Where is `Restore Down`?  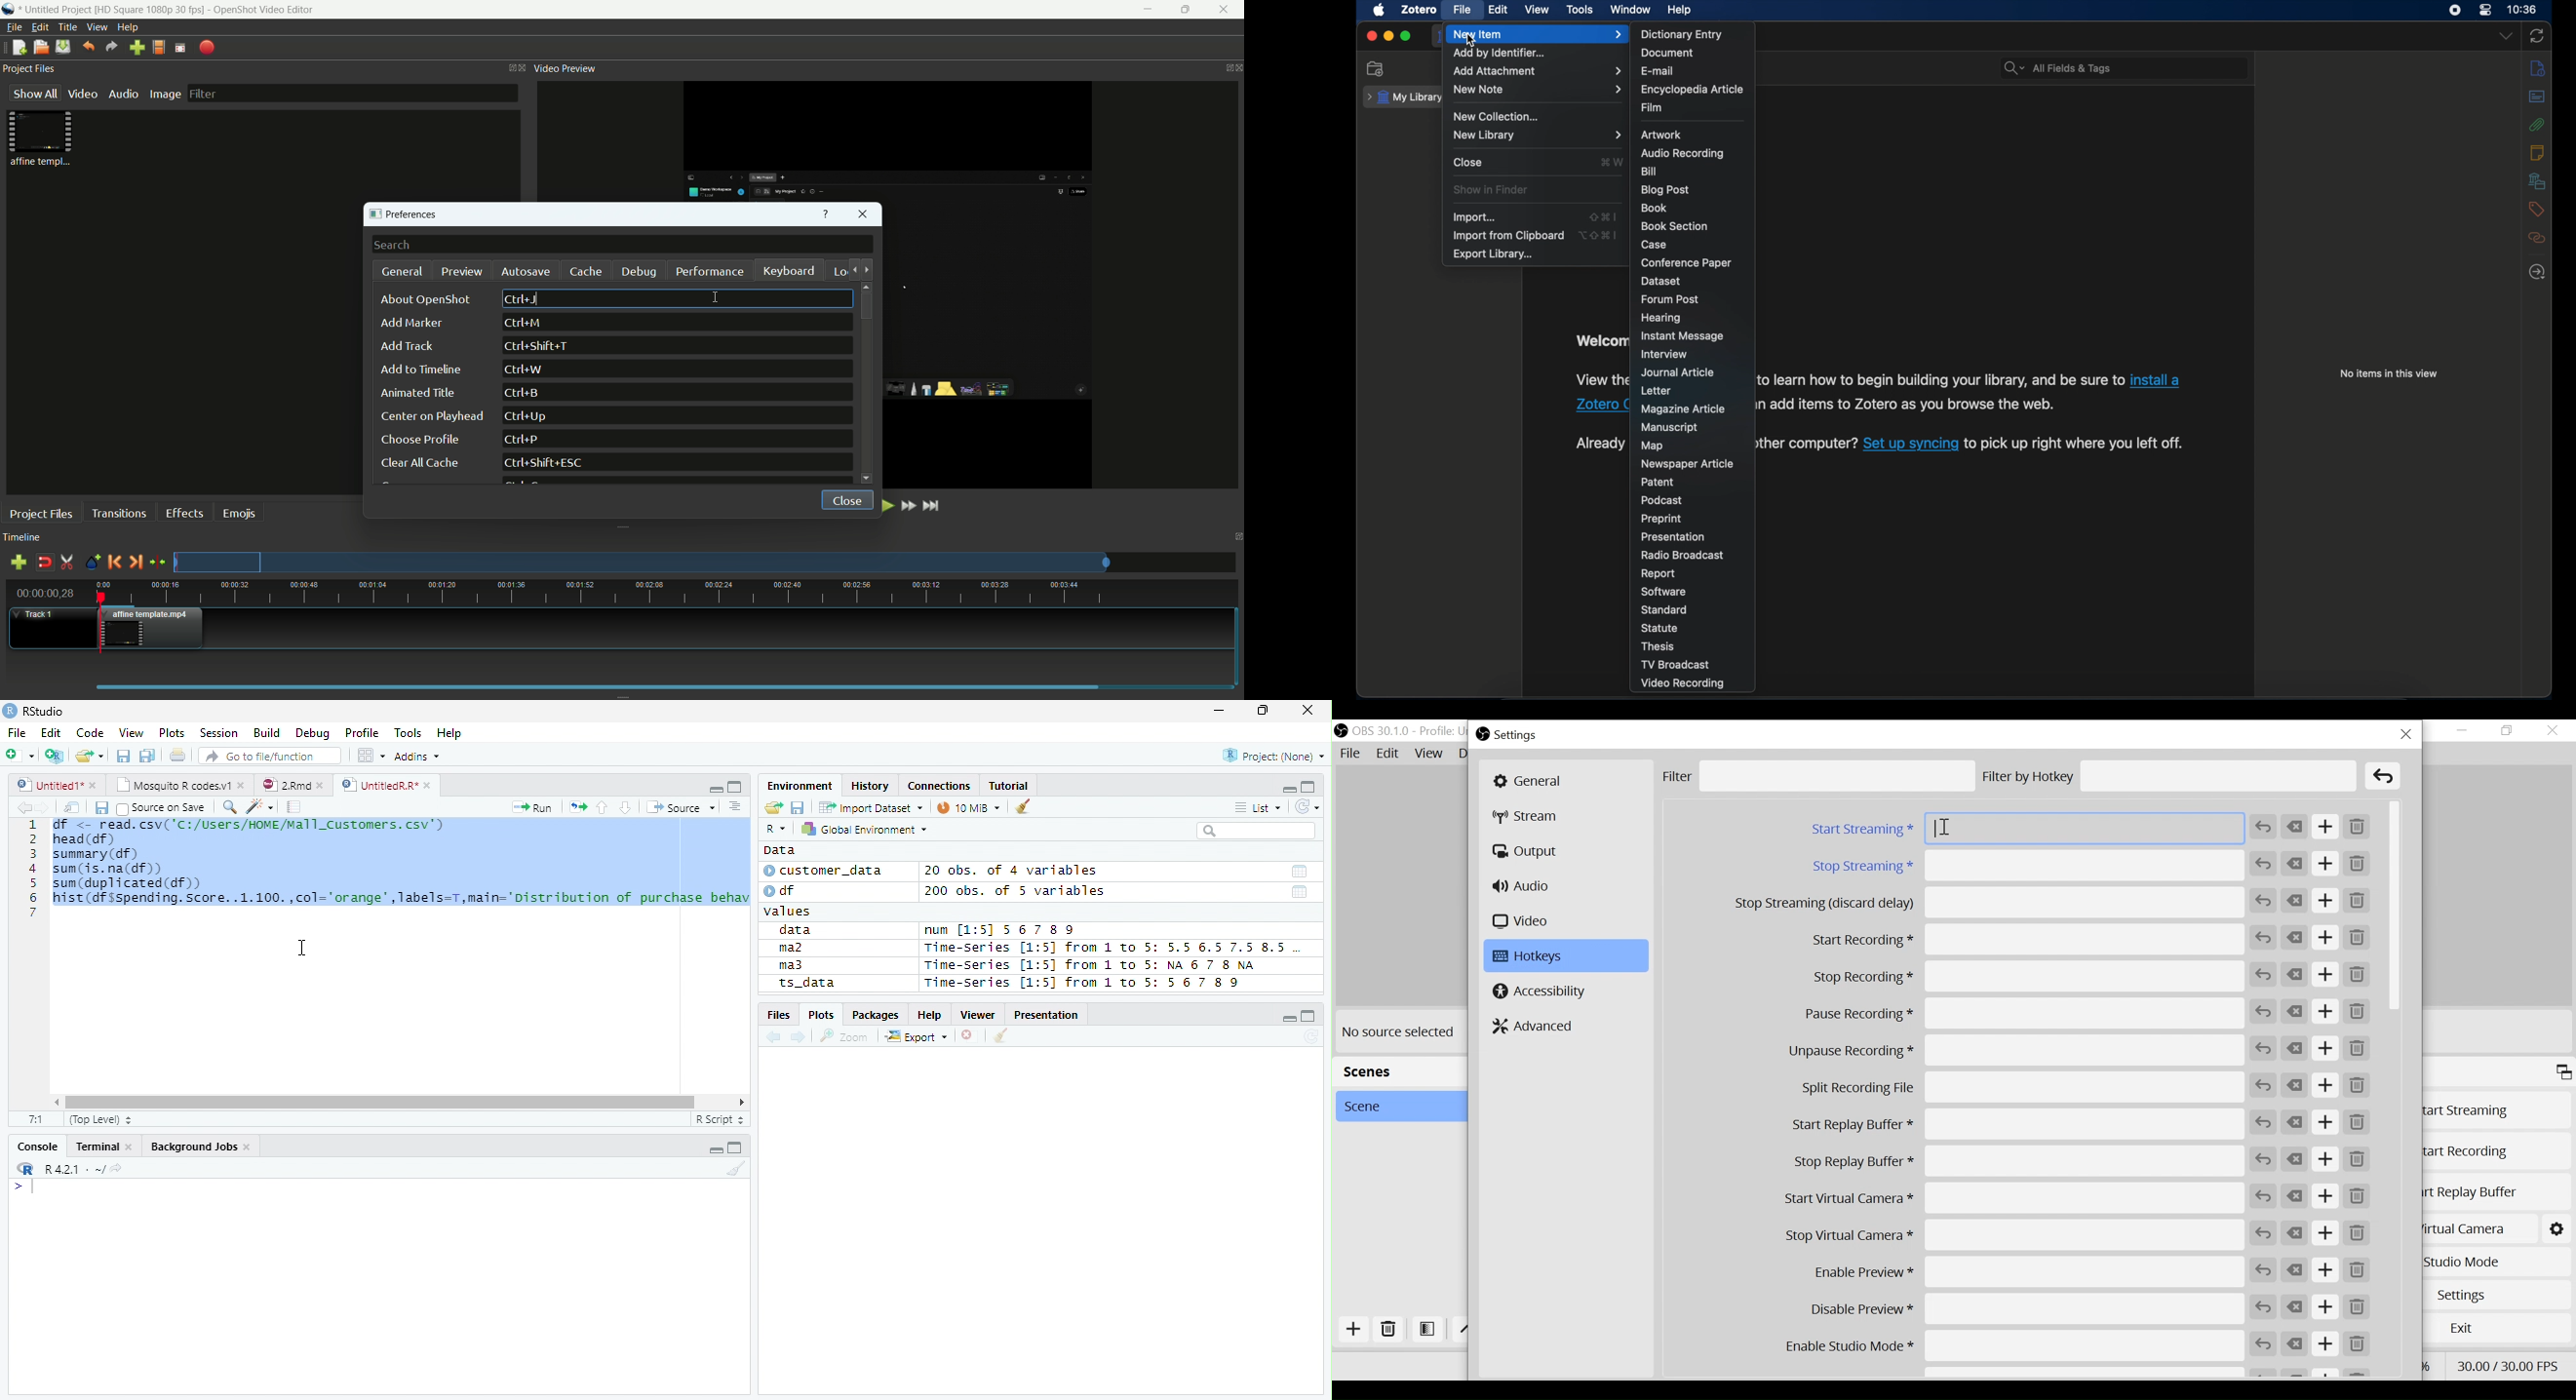
Restore Down is located at coordinates (1266, 711).